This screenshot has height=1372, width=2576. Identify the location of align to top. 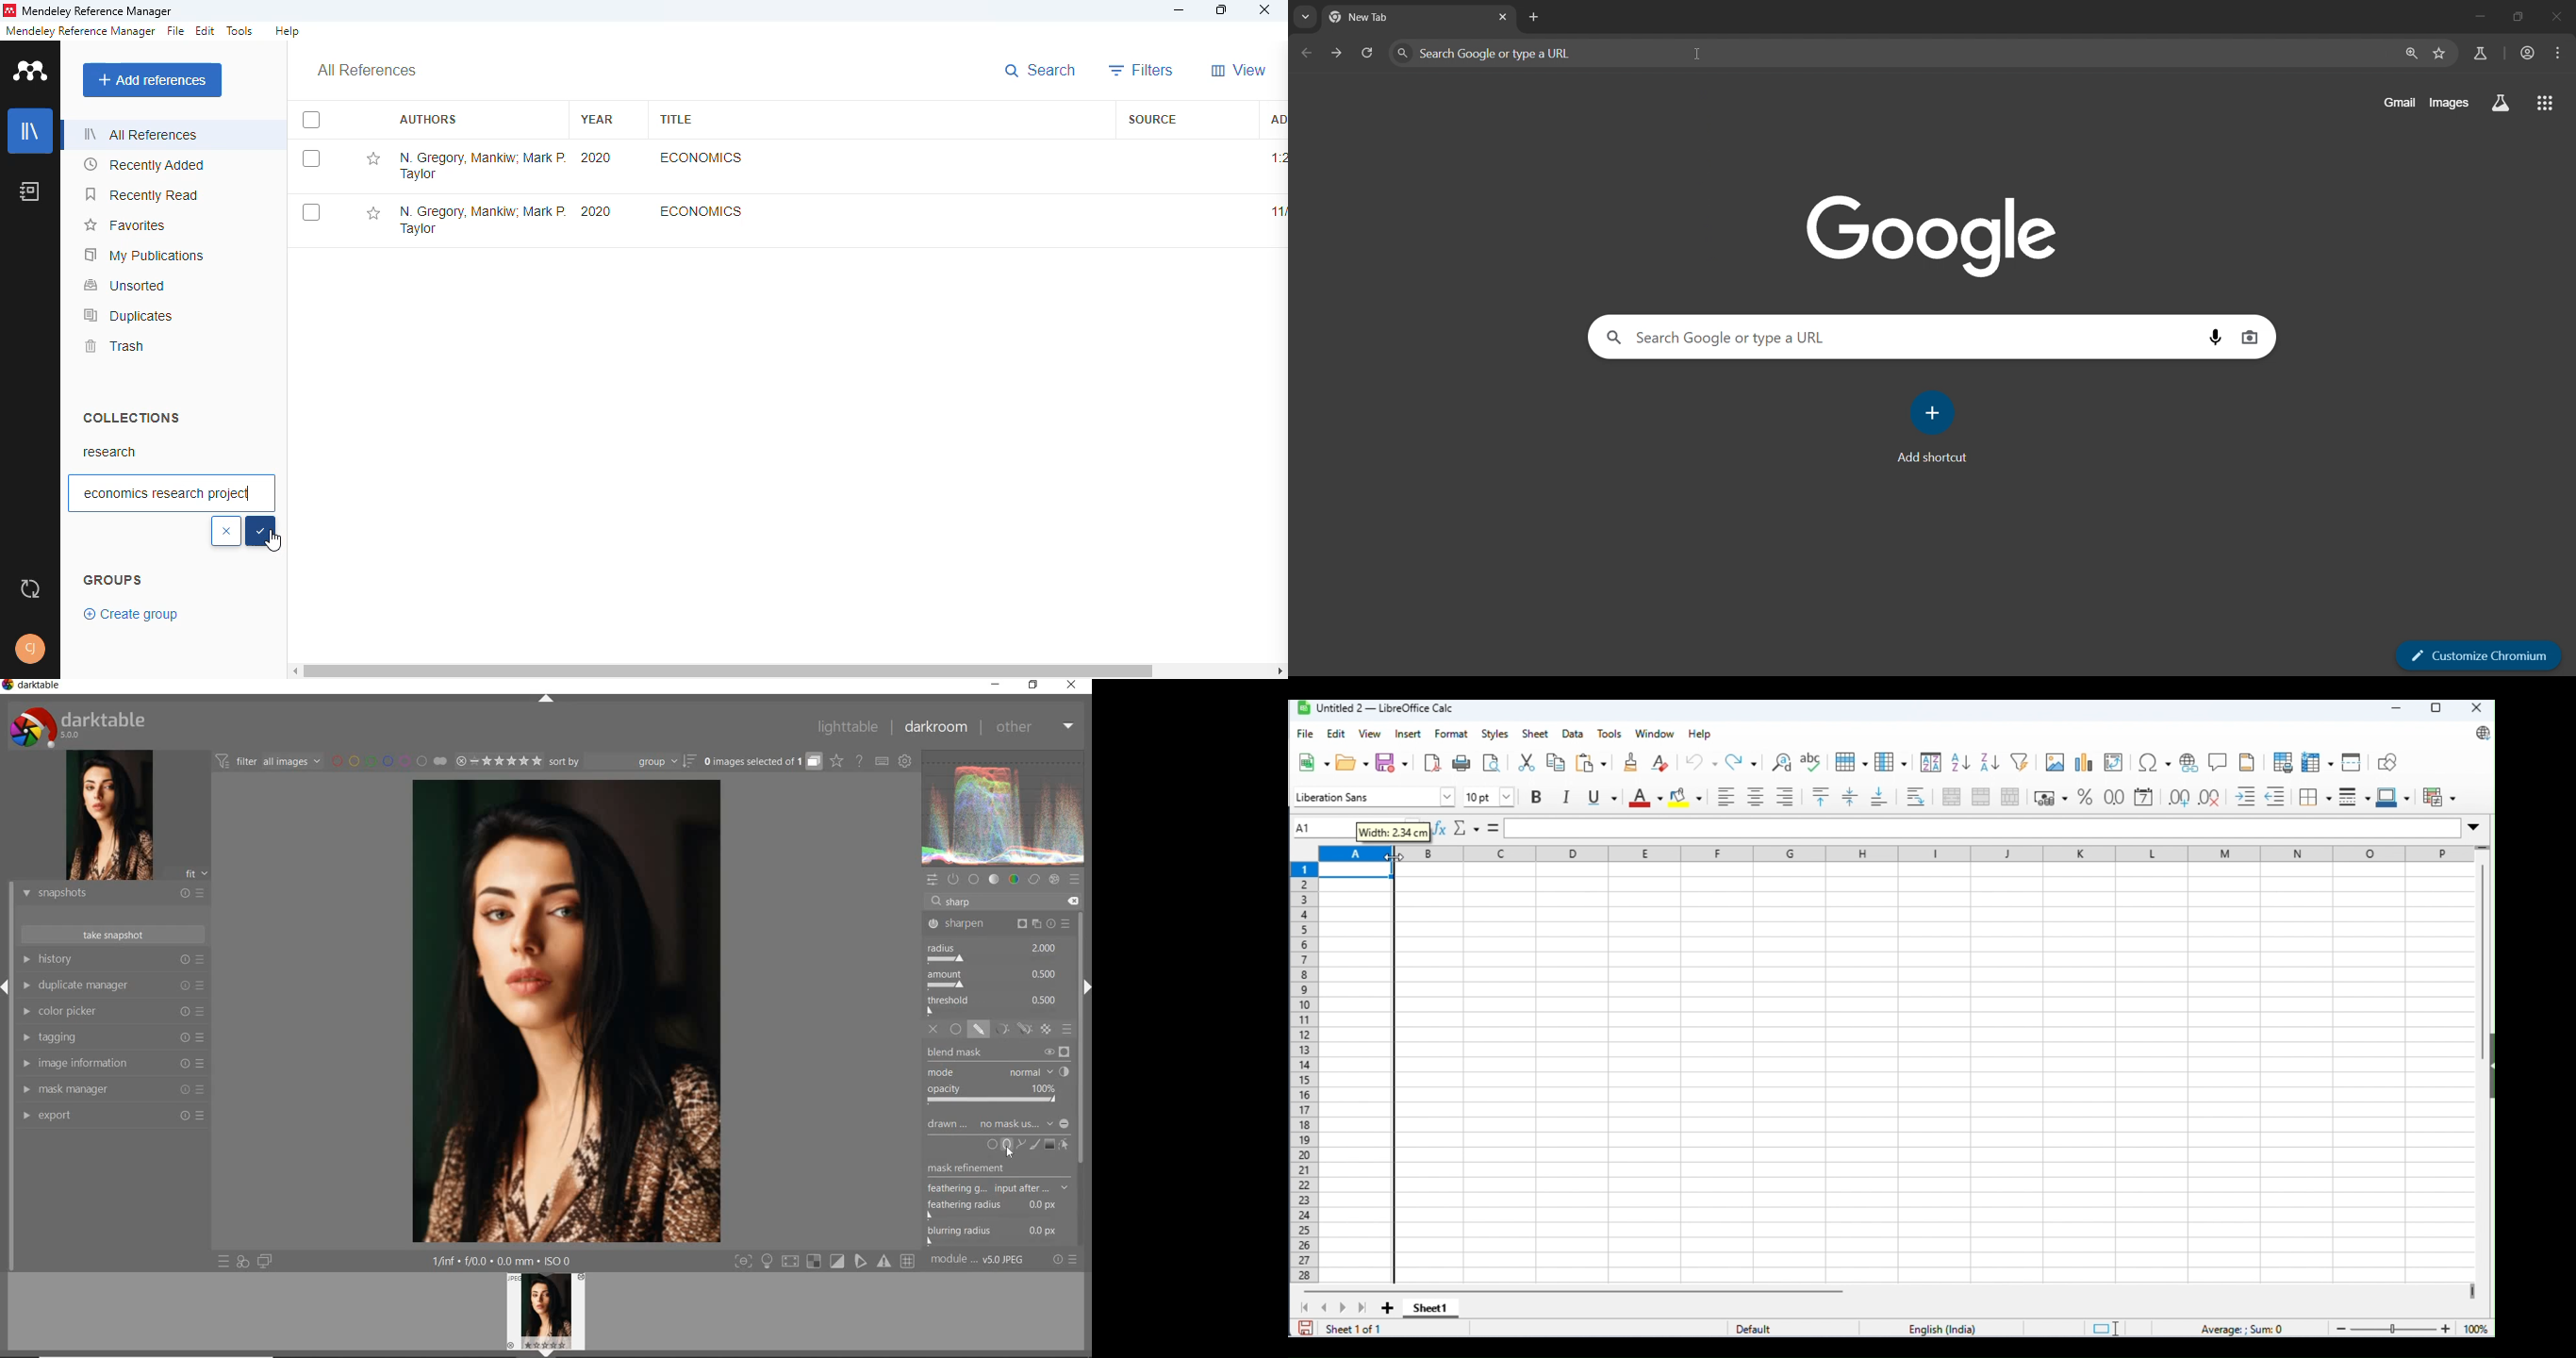
(1821, 797).